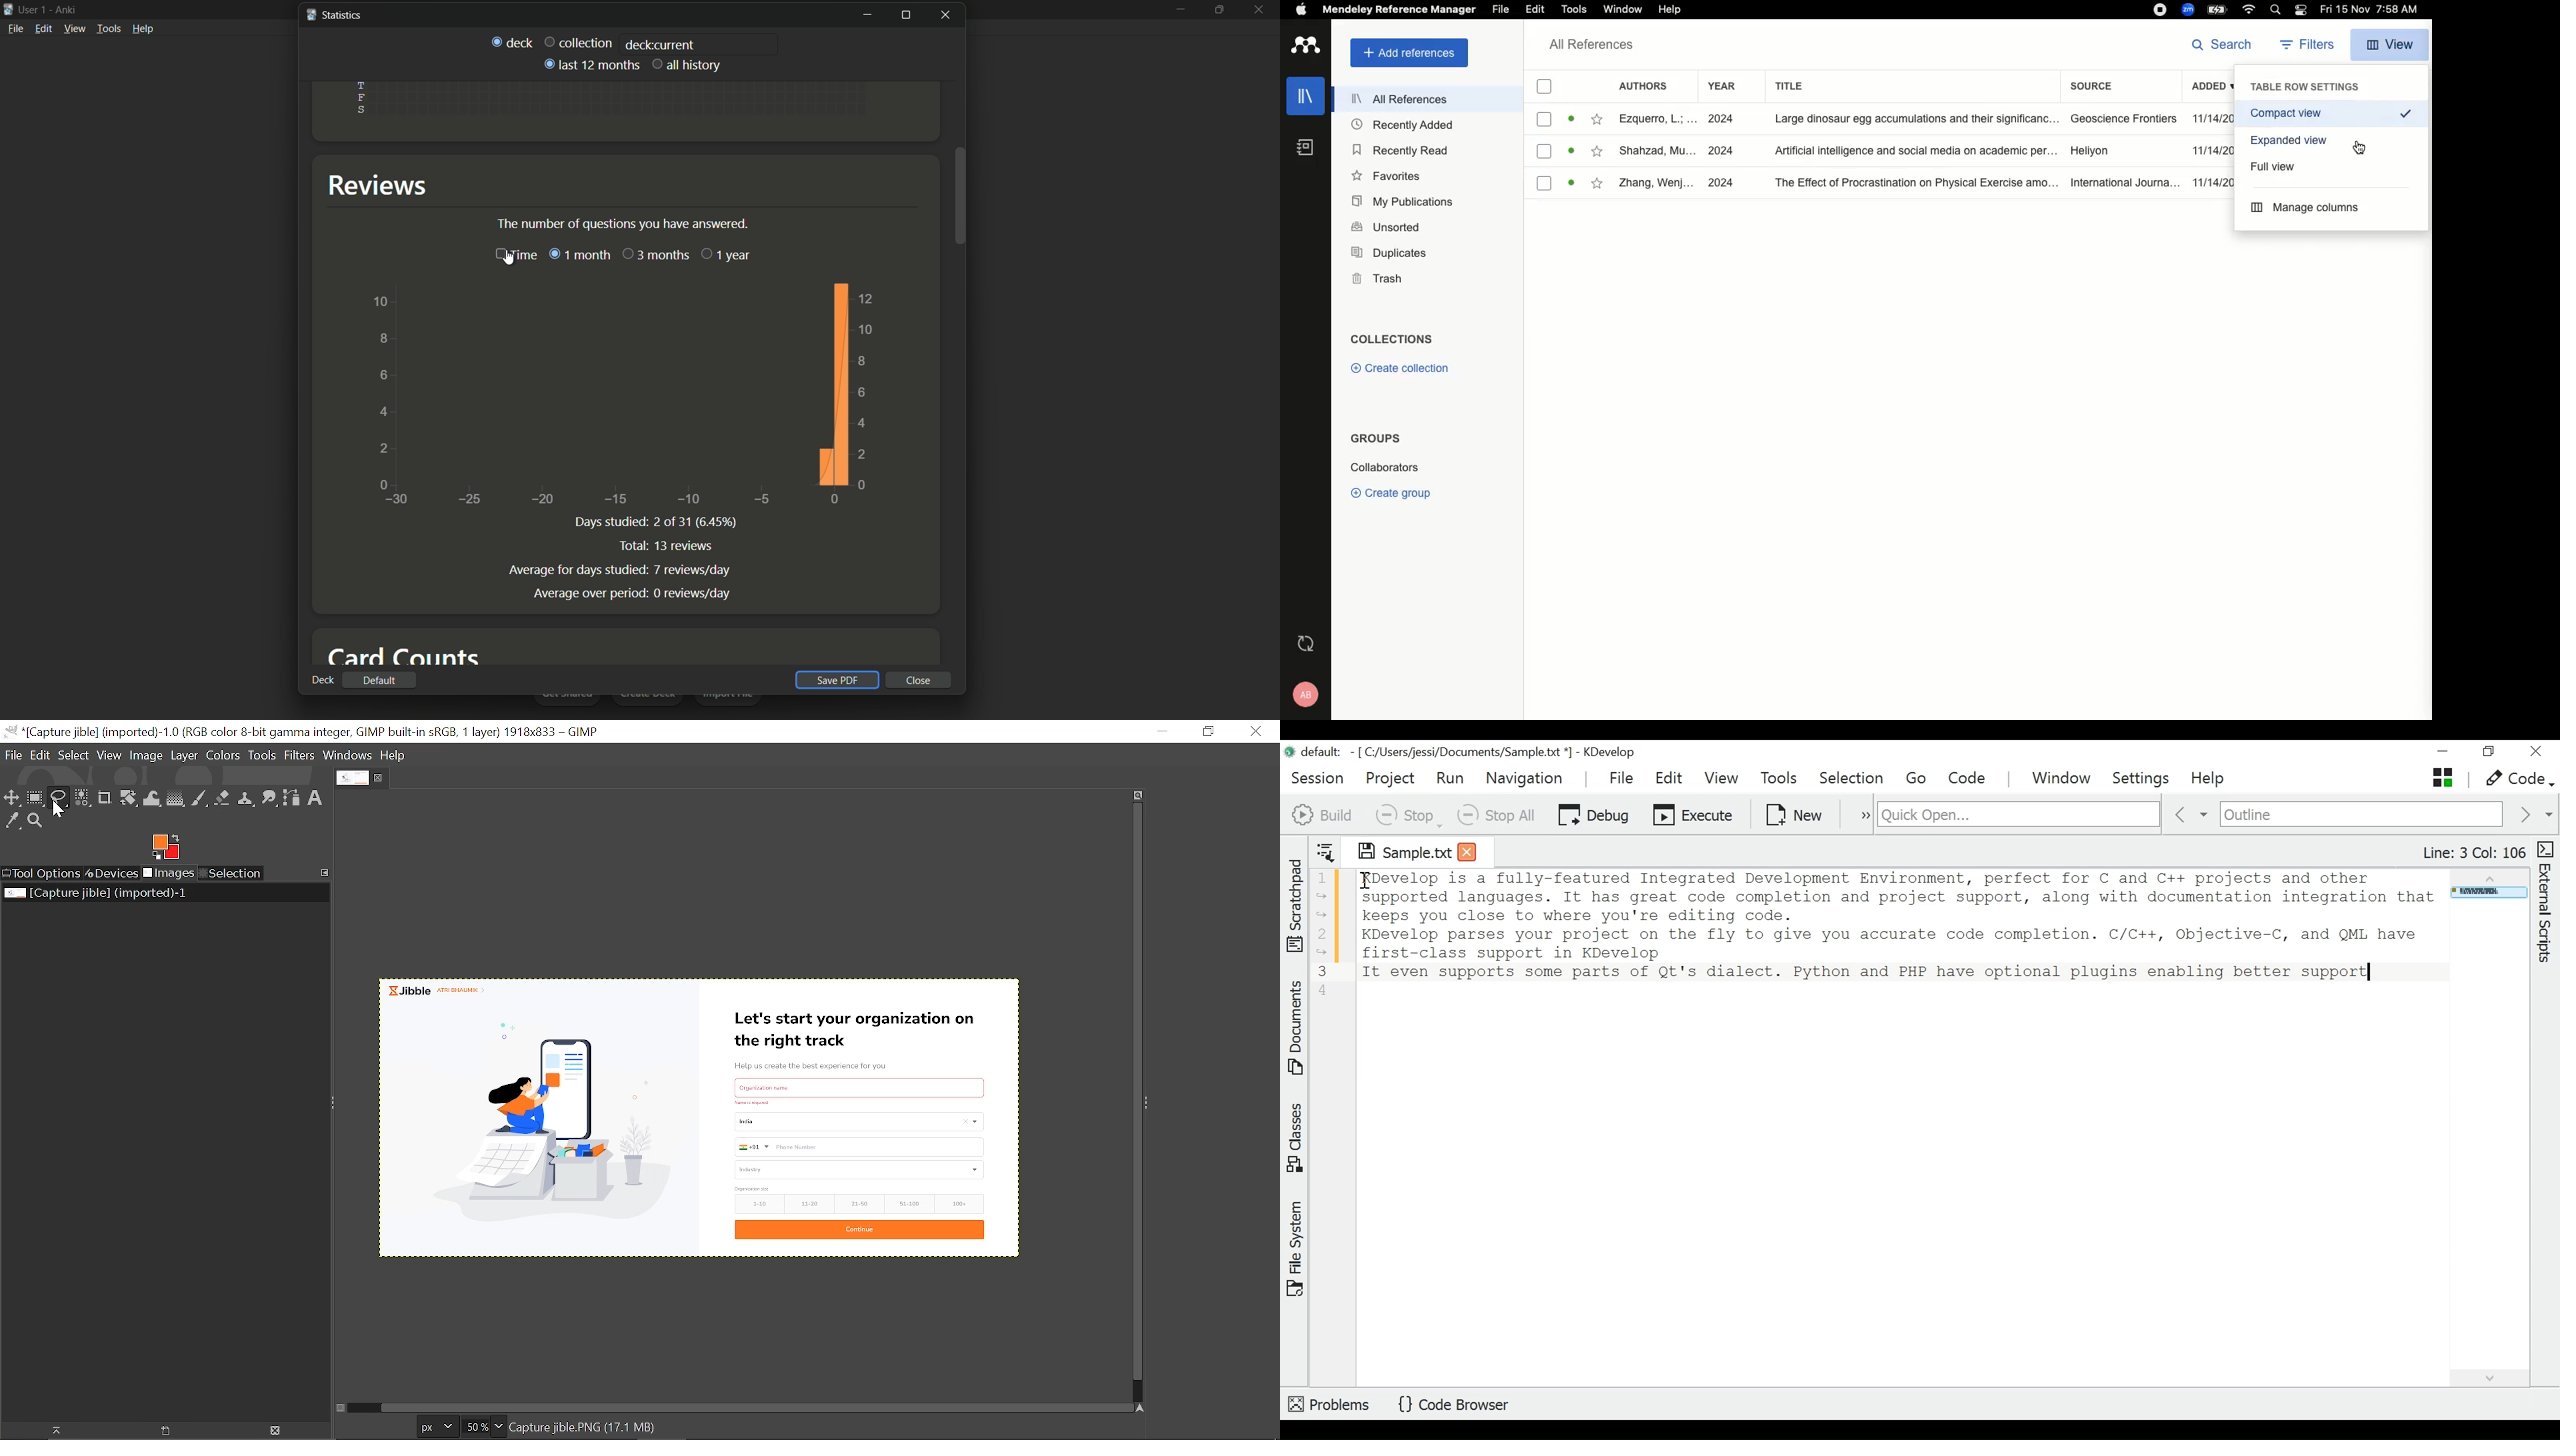  I want to click on Navigate this window, so click(1144, 1409).